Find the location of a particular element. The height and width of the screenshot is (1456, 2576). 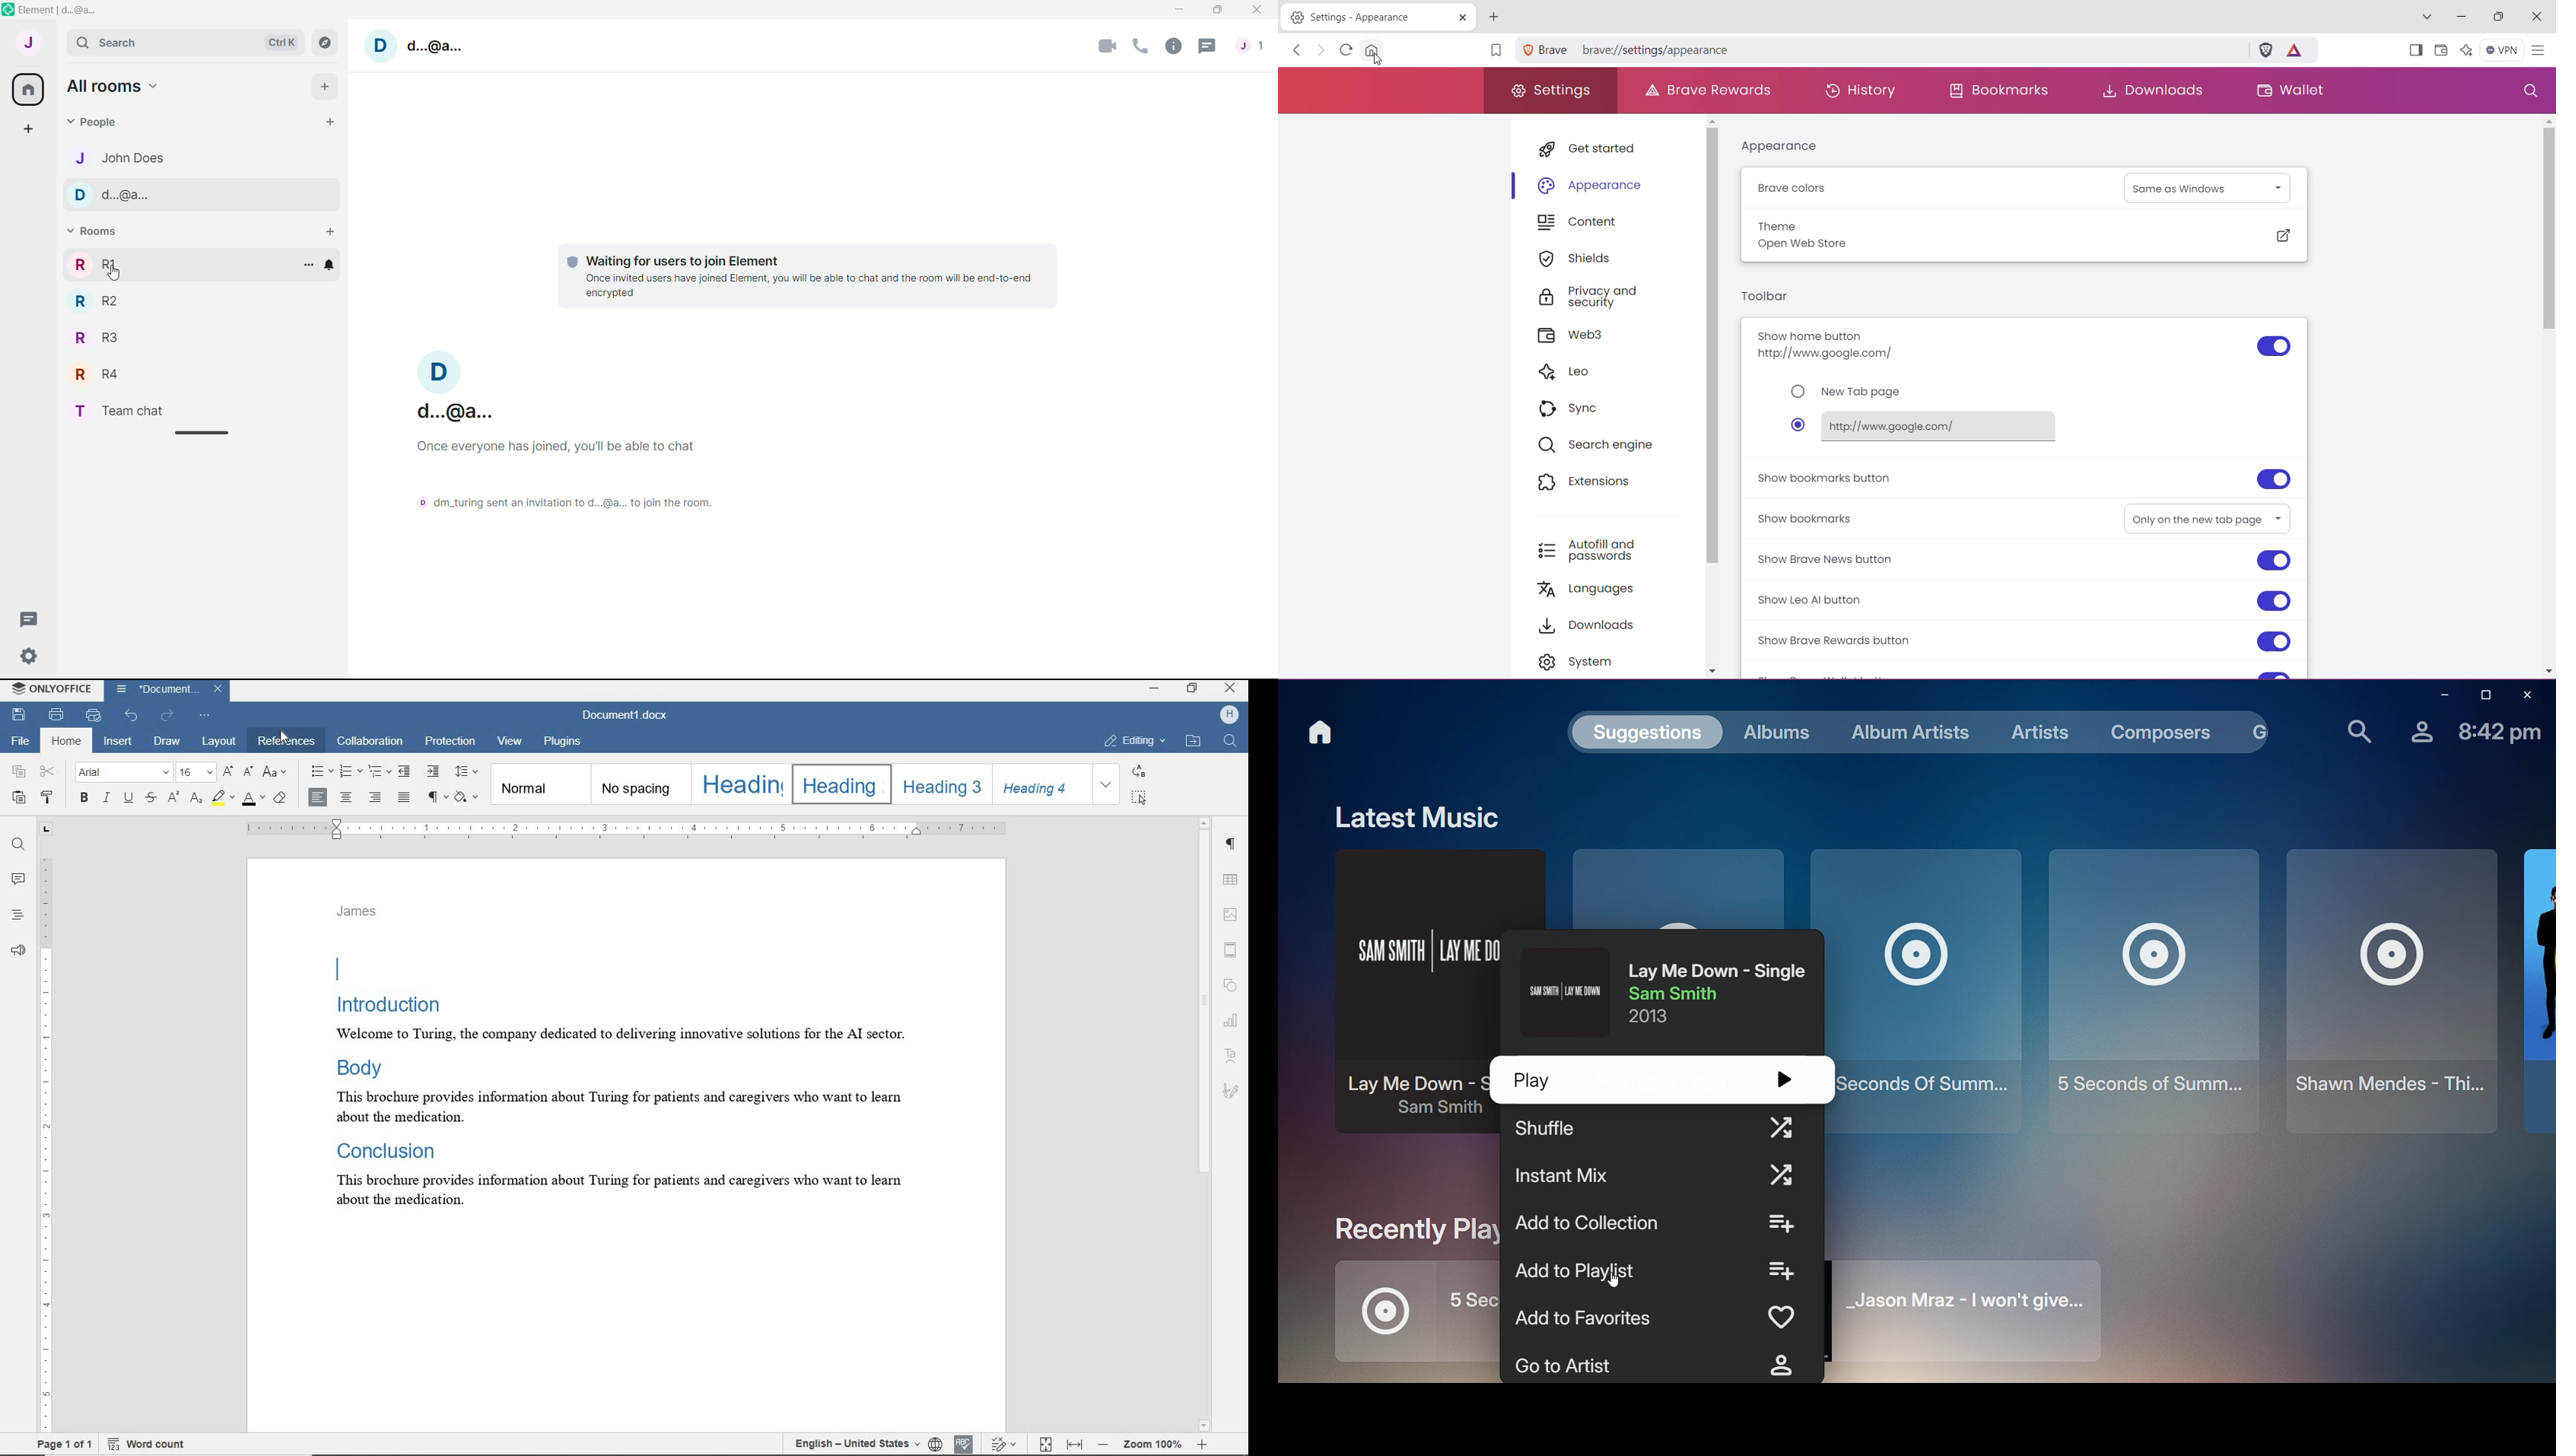

insert is located at coordinates (117, 741).